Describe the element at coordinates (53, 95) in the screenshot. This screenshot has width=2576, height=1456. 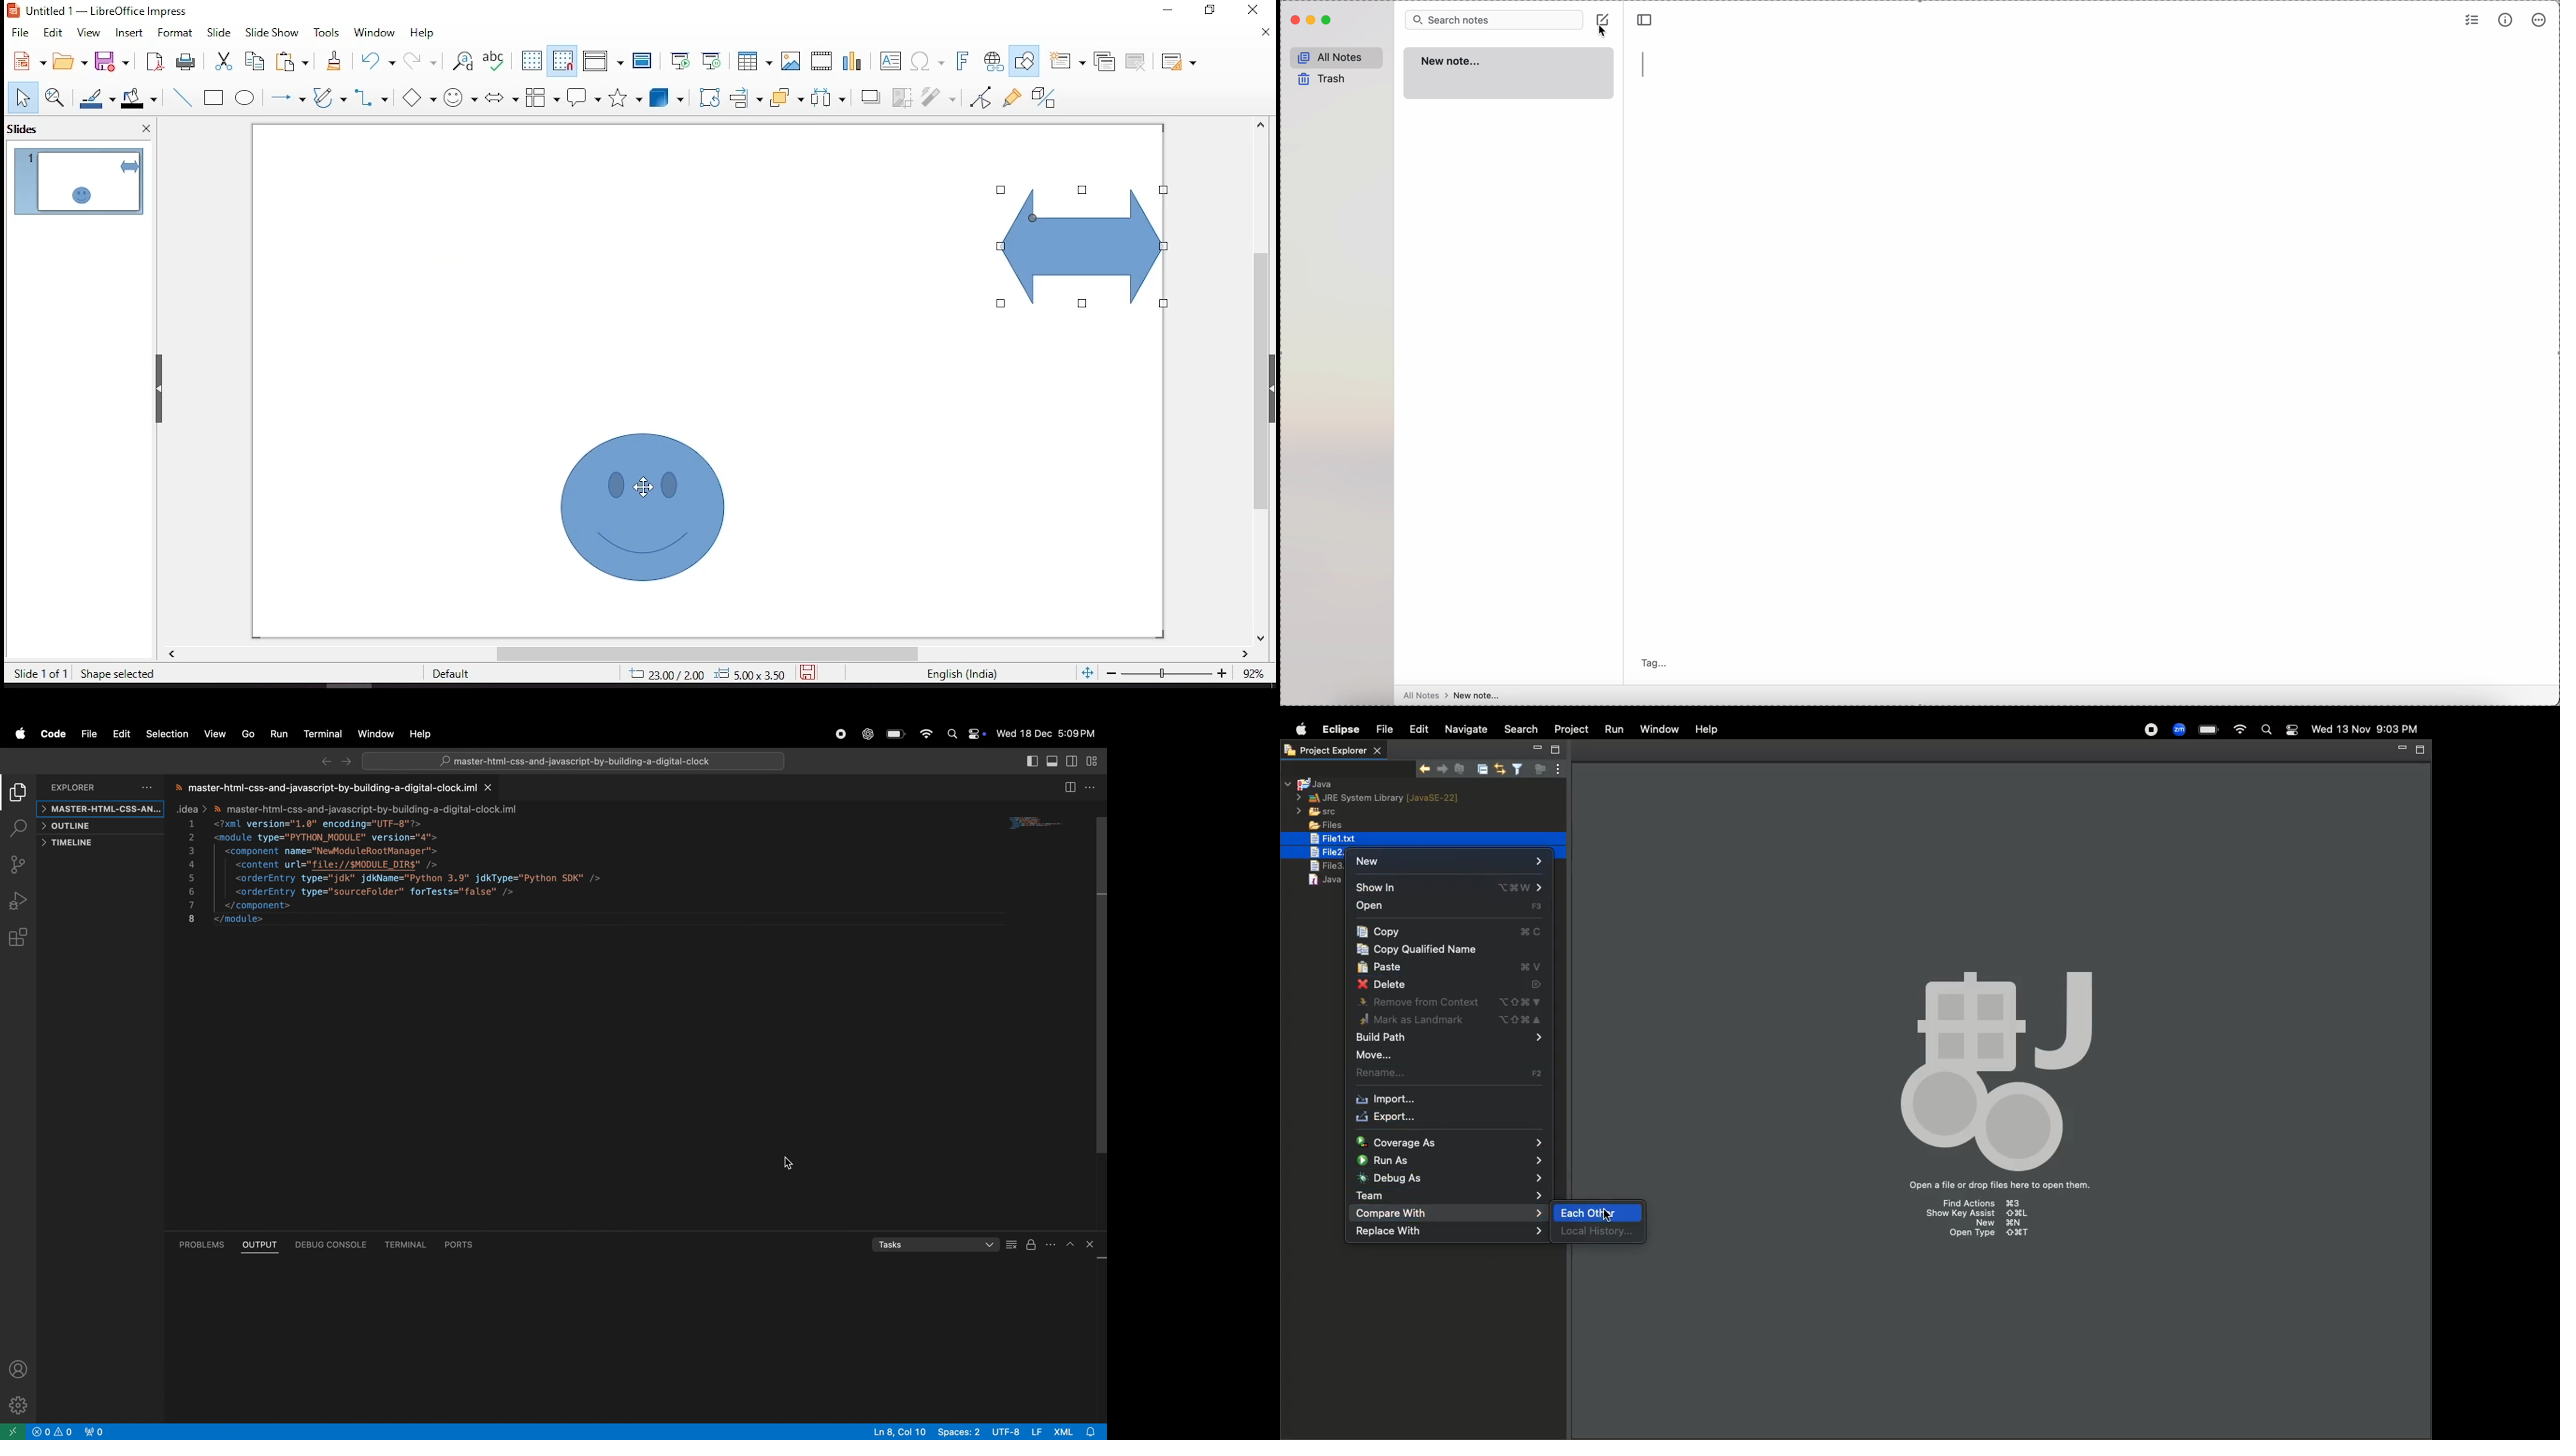
I see `zoom and pan` at that location.